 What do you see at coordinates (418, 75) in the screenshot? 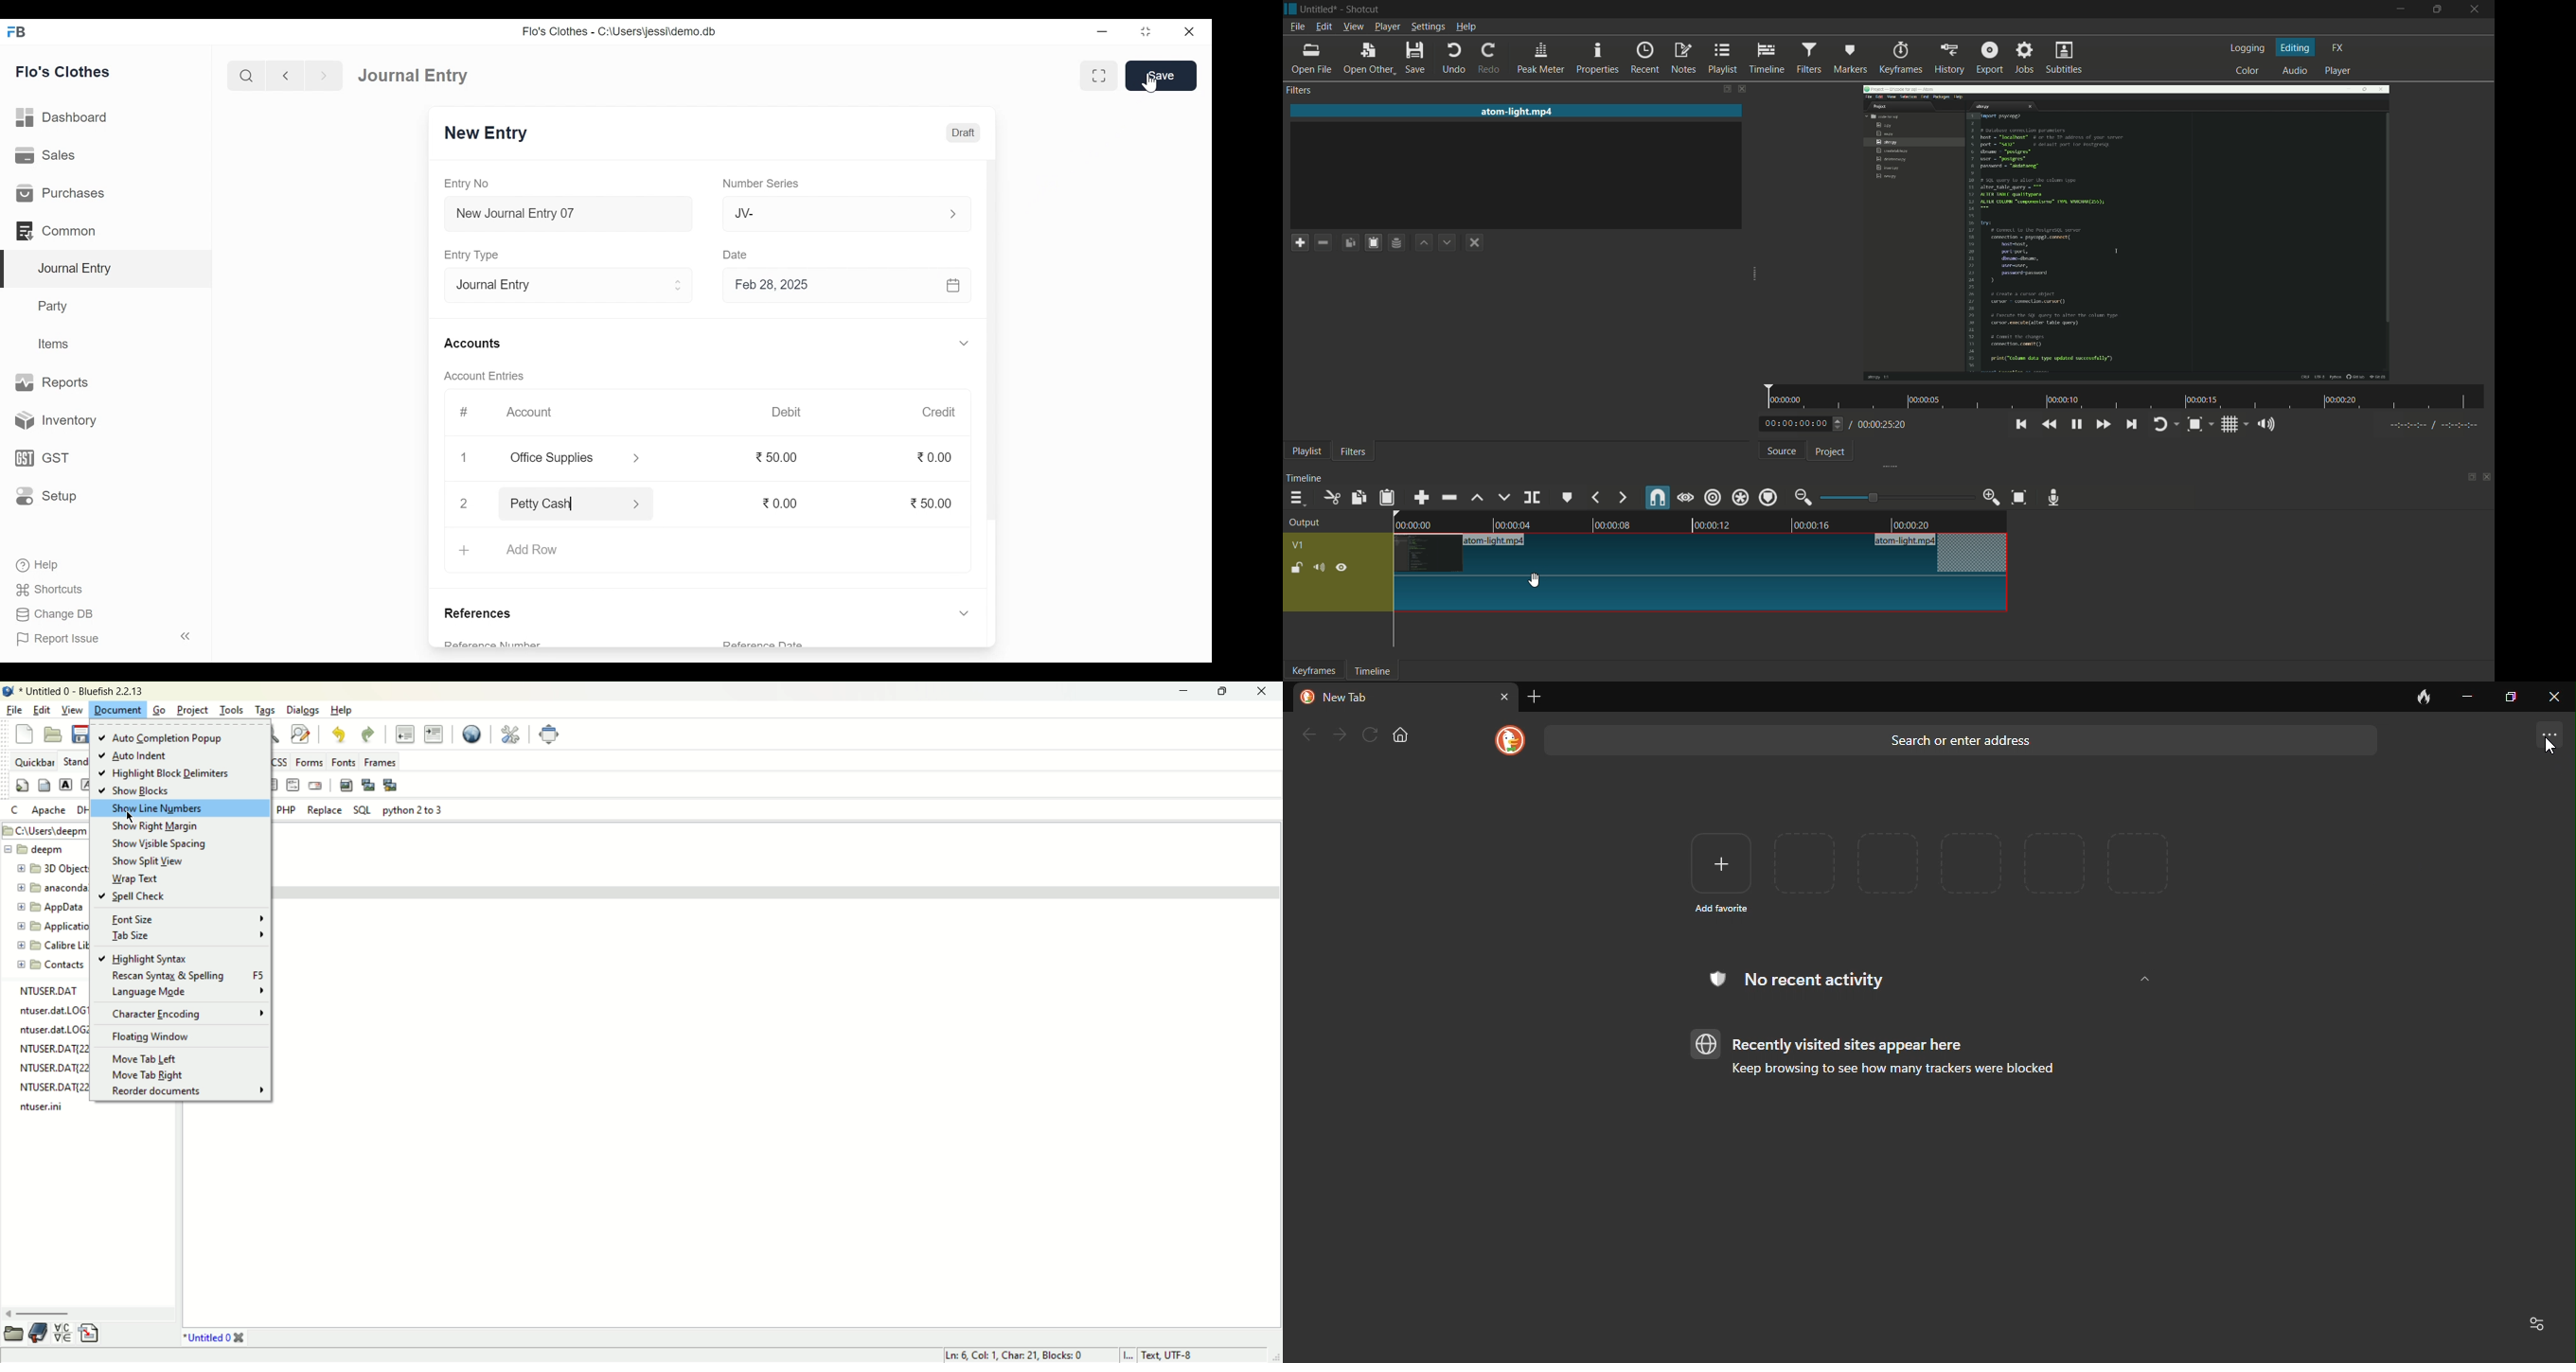
I see `Journal Entry` at bounding box center [418, 75].